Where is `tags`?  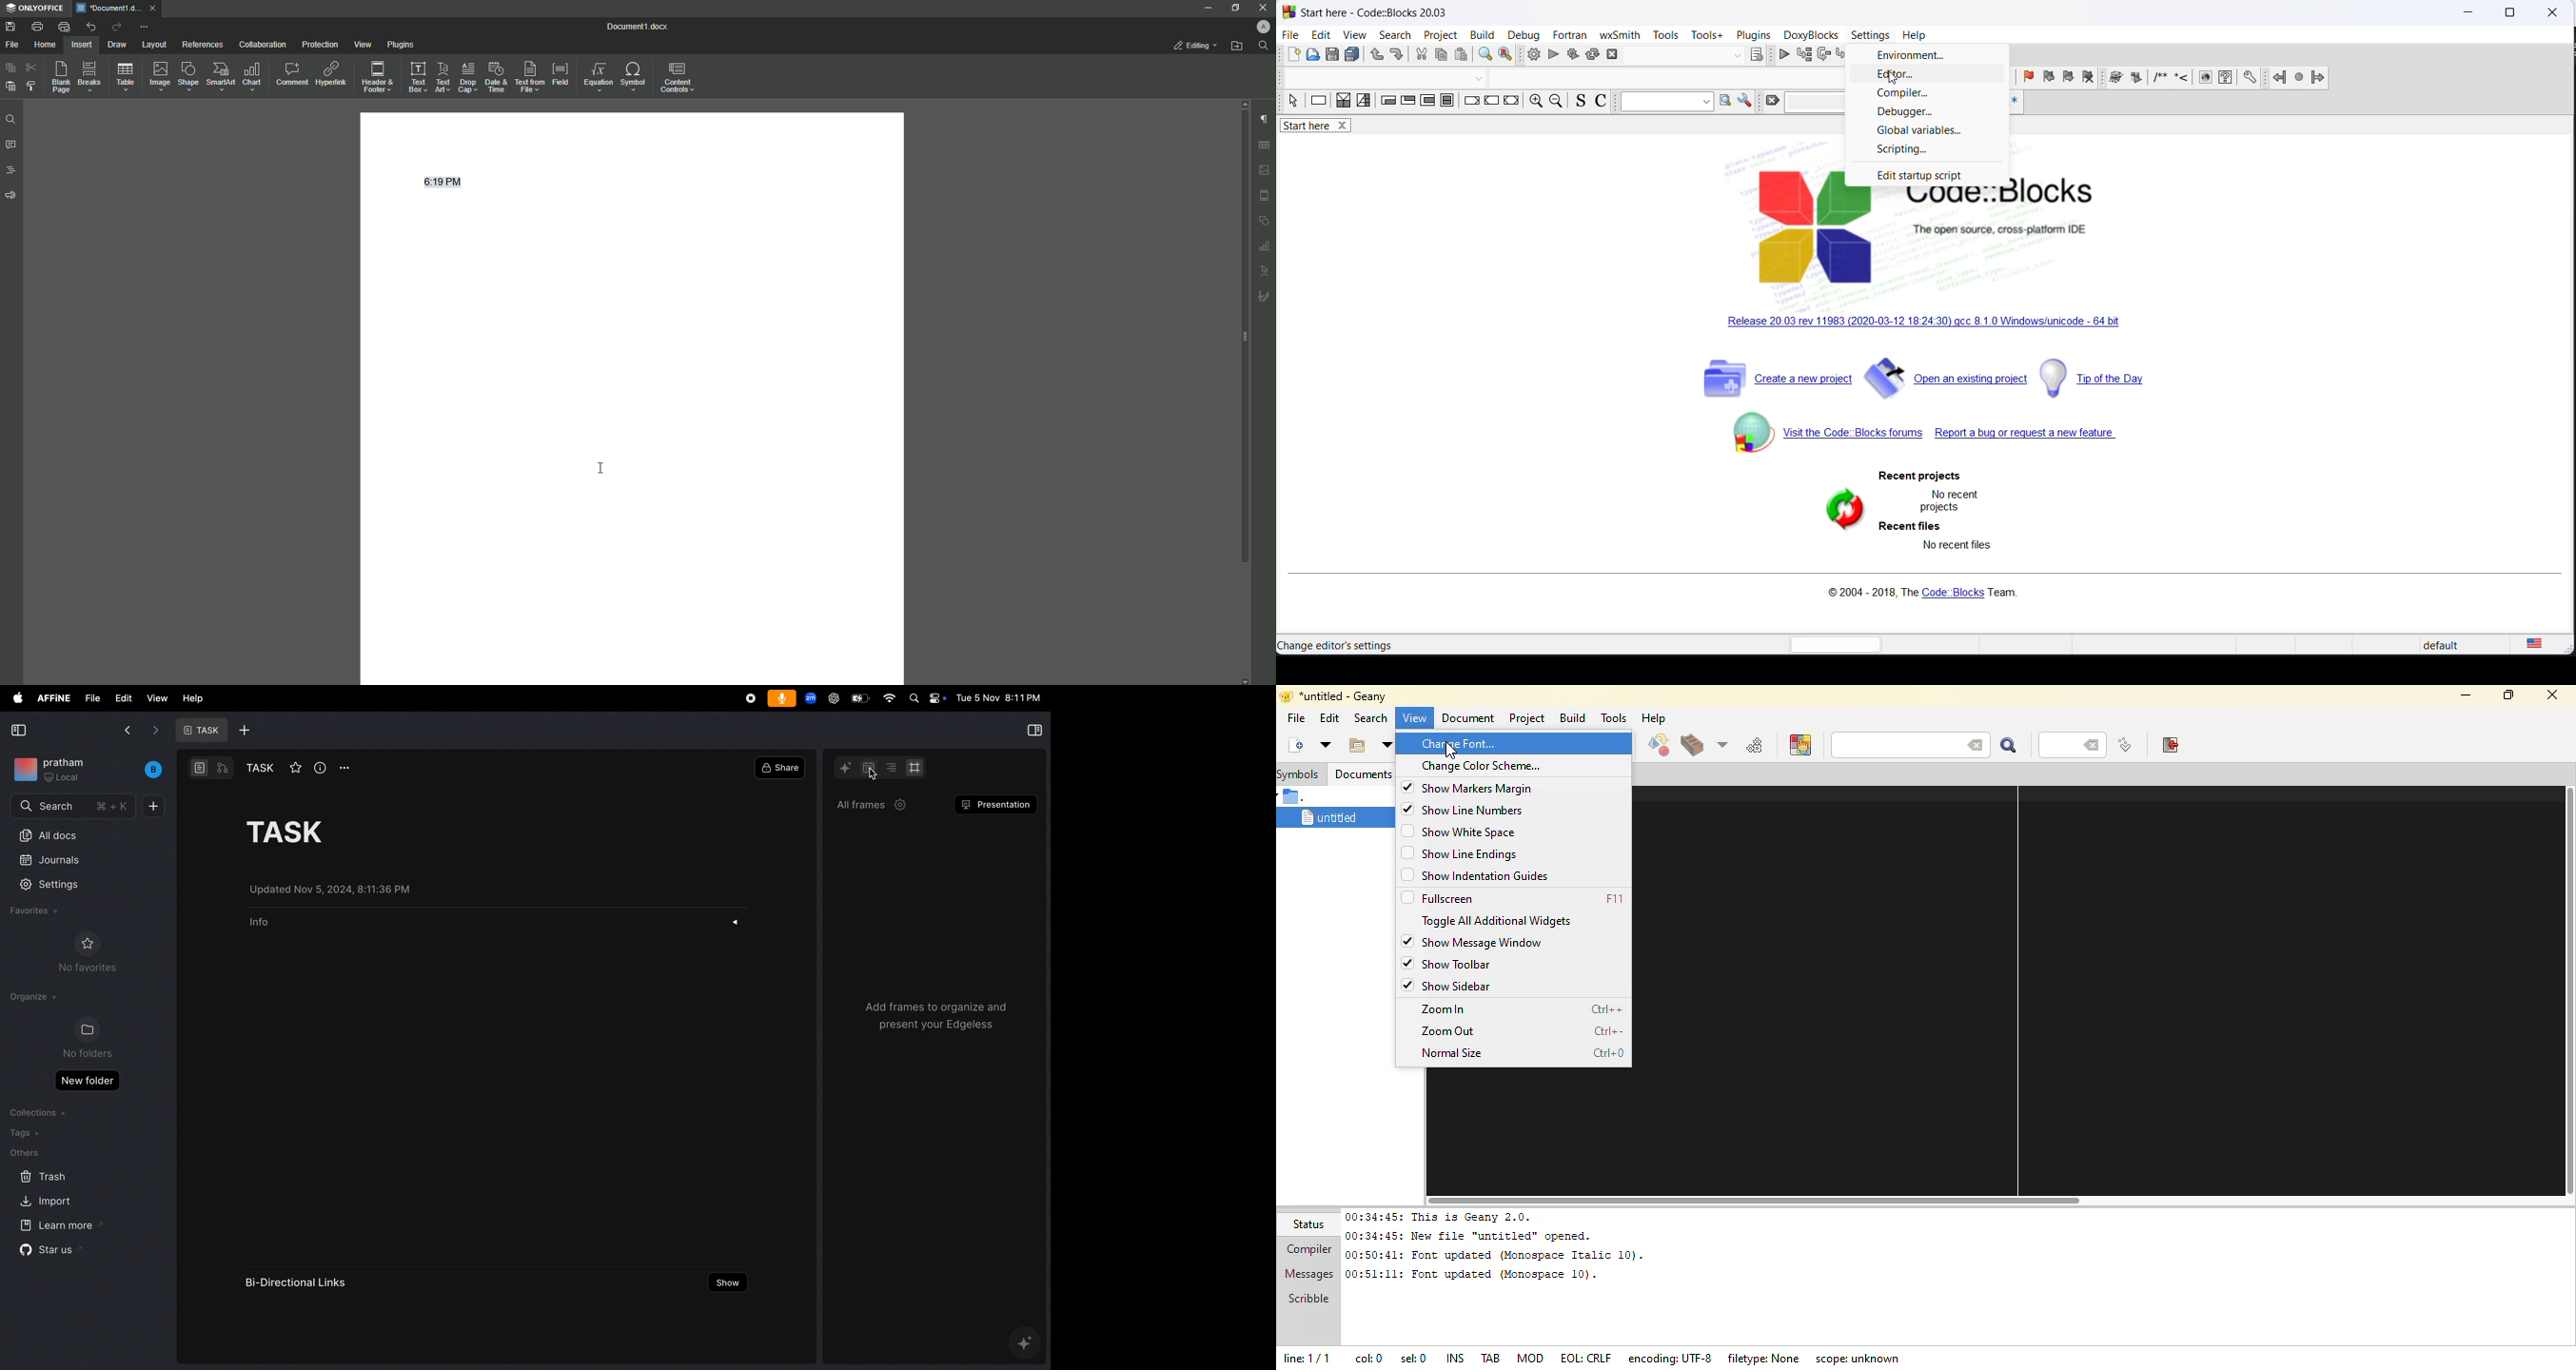 tags is located at coordinates (28, 1134).